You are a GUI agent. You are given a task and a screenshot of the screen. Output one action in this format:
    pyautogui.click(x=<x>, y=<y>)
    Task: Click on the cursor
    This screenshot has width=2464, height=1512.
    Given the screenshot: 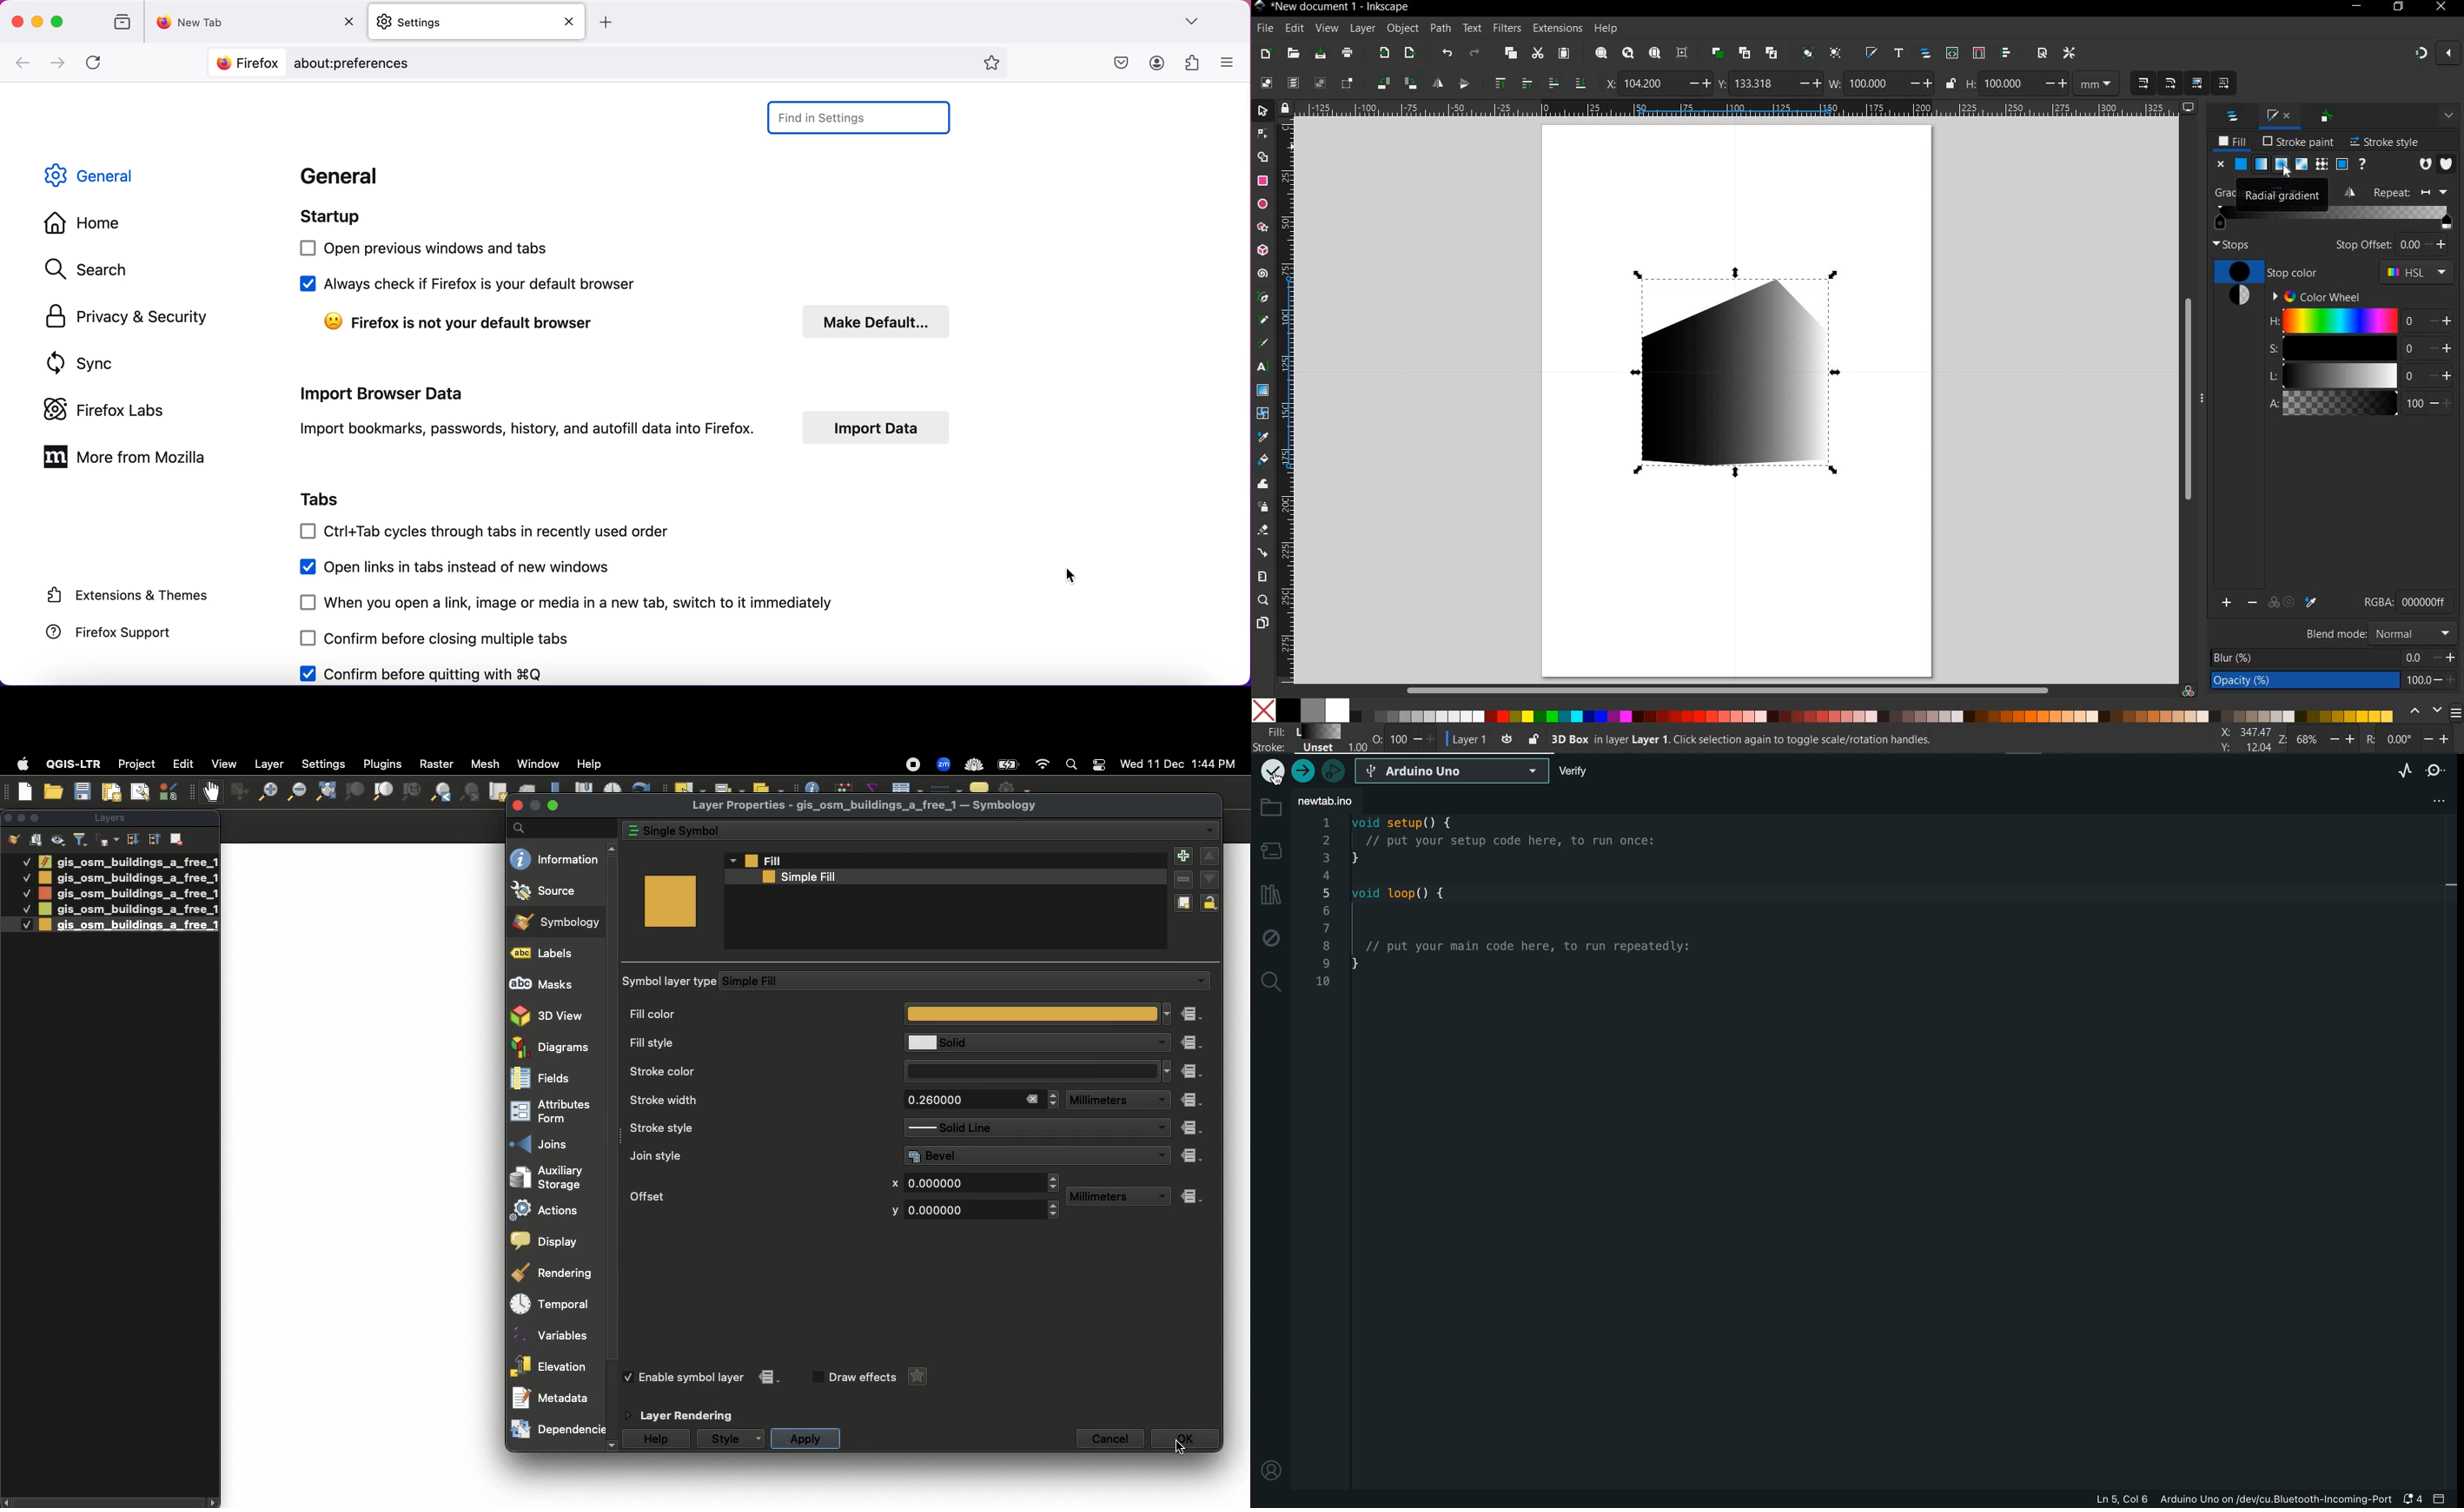 What is the action you would take?
    pyautogui.click(x=1068, y=570)
    